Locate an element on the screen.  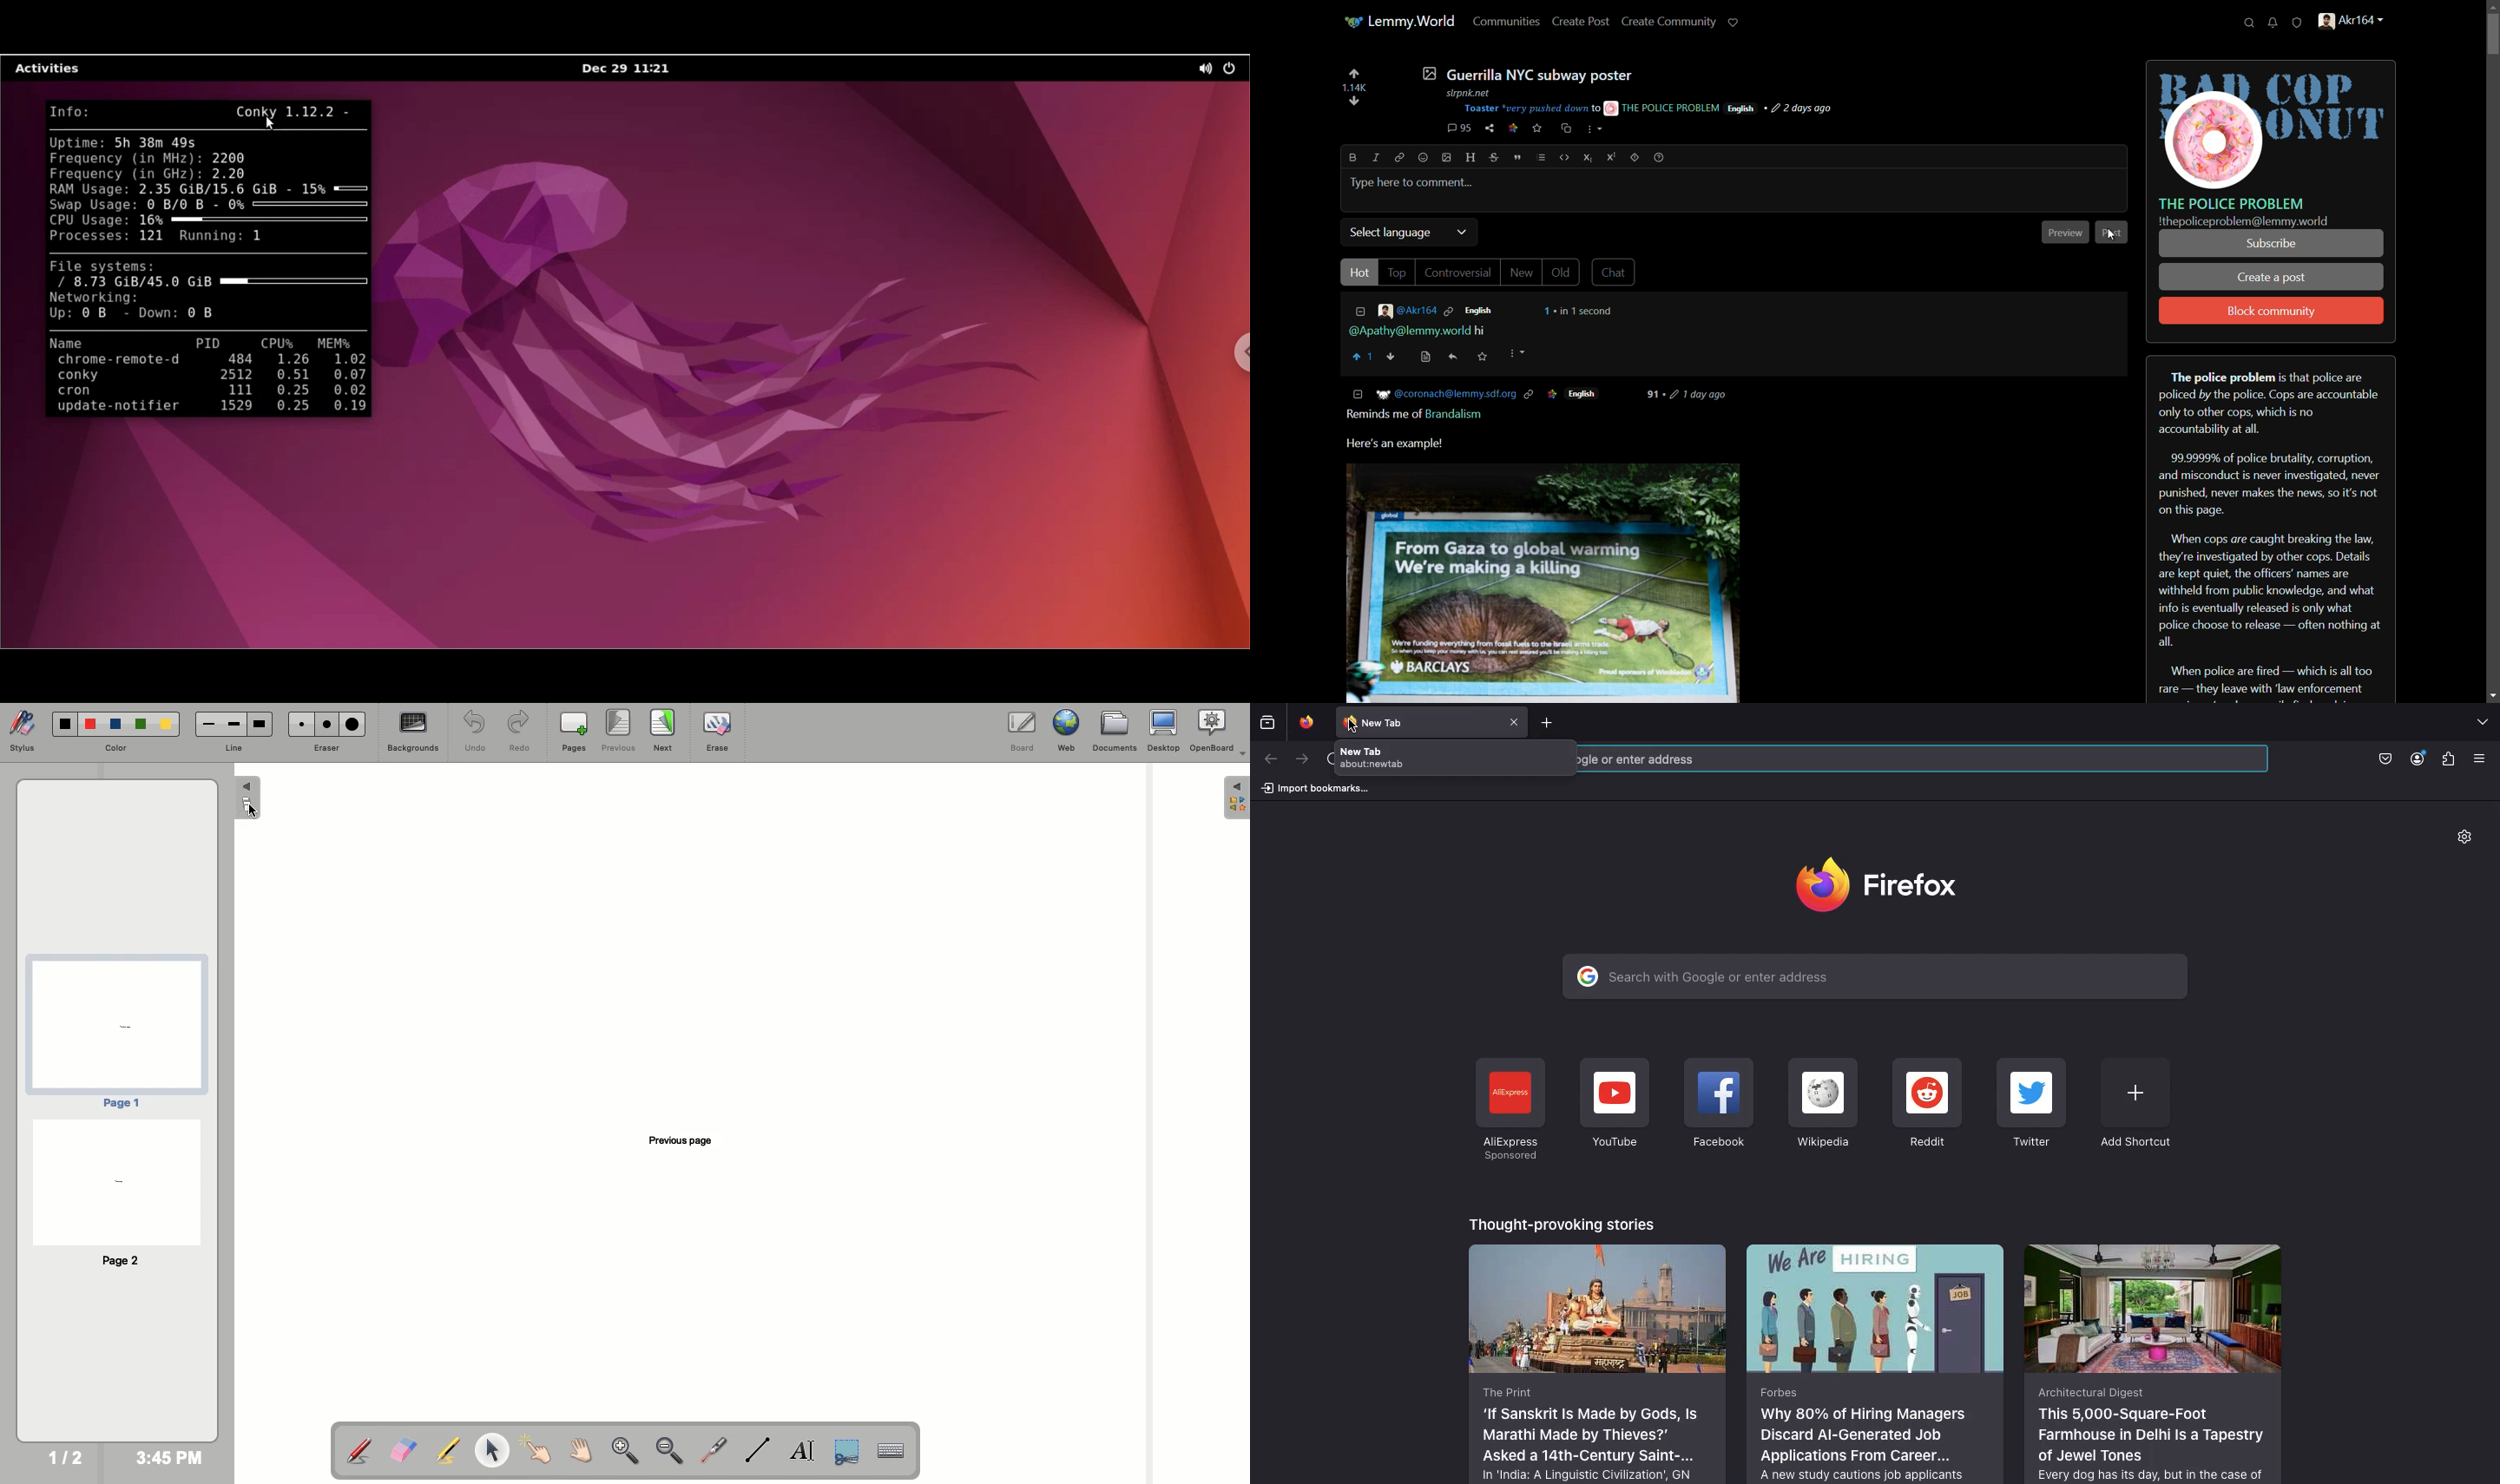
subscript is located at coordinates (1589, 158).